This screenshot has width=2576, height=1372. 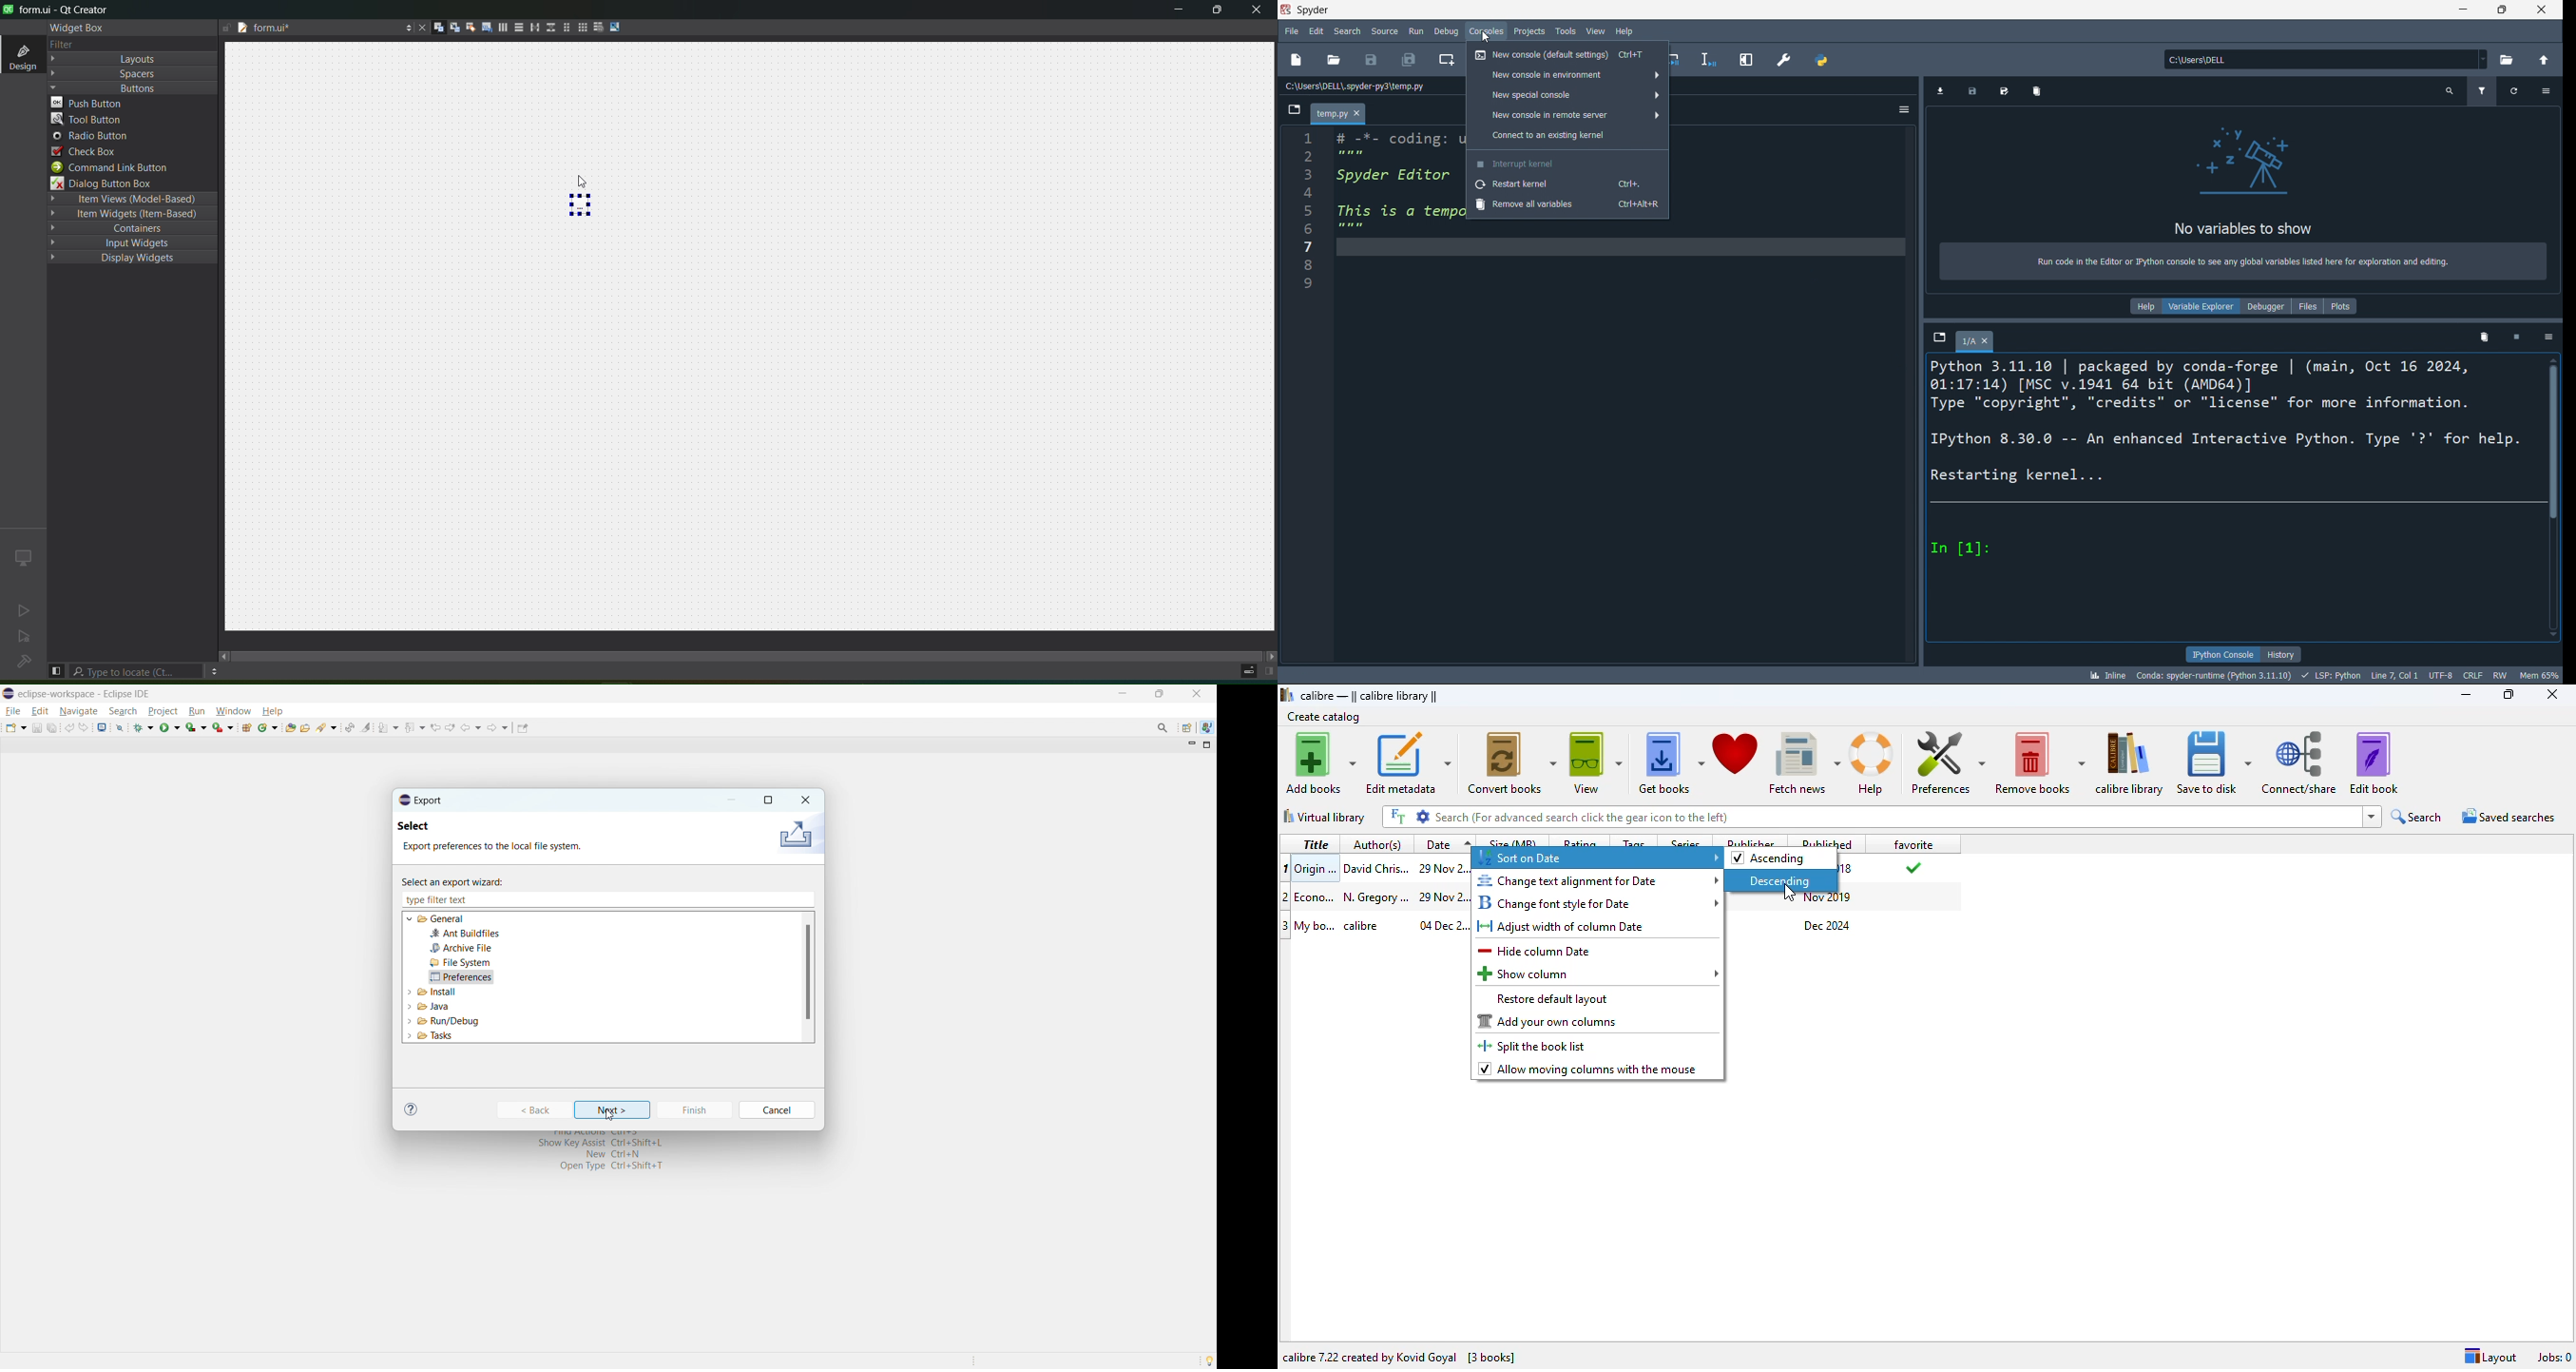 I want to click on date, so click(x=1443, y=925).